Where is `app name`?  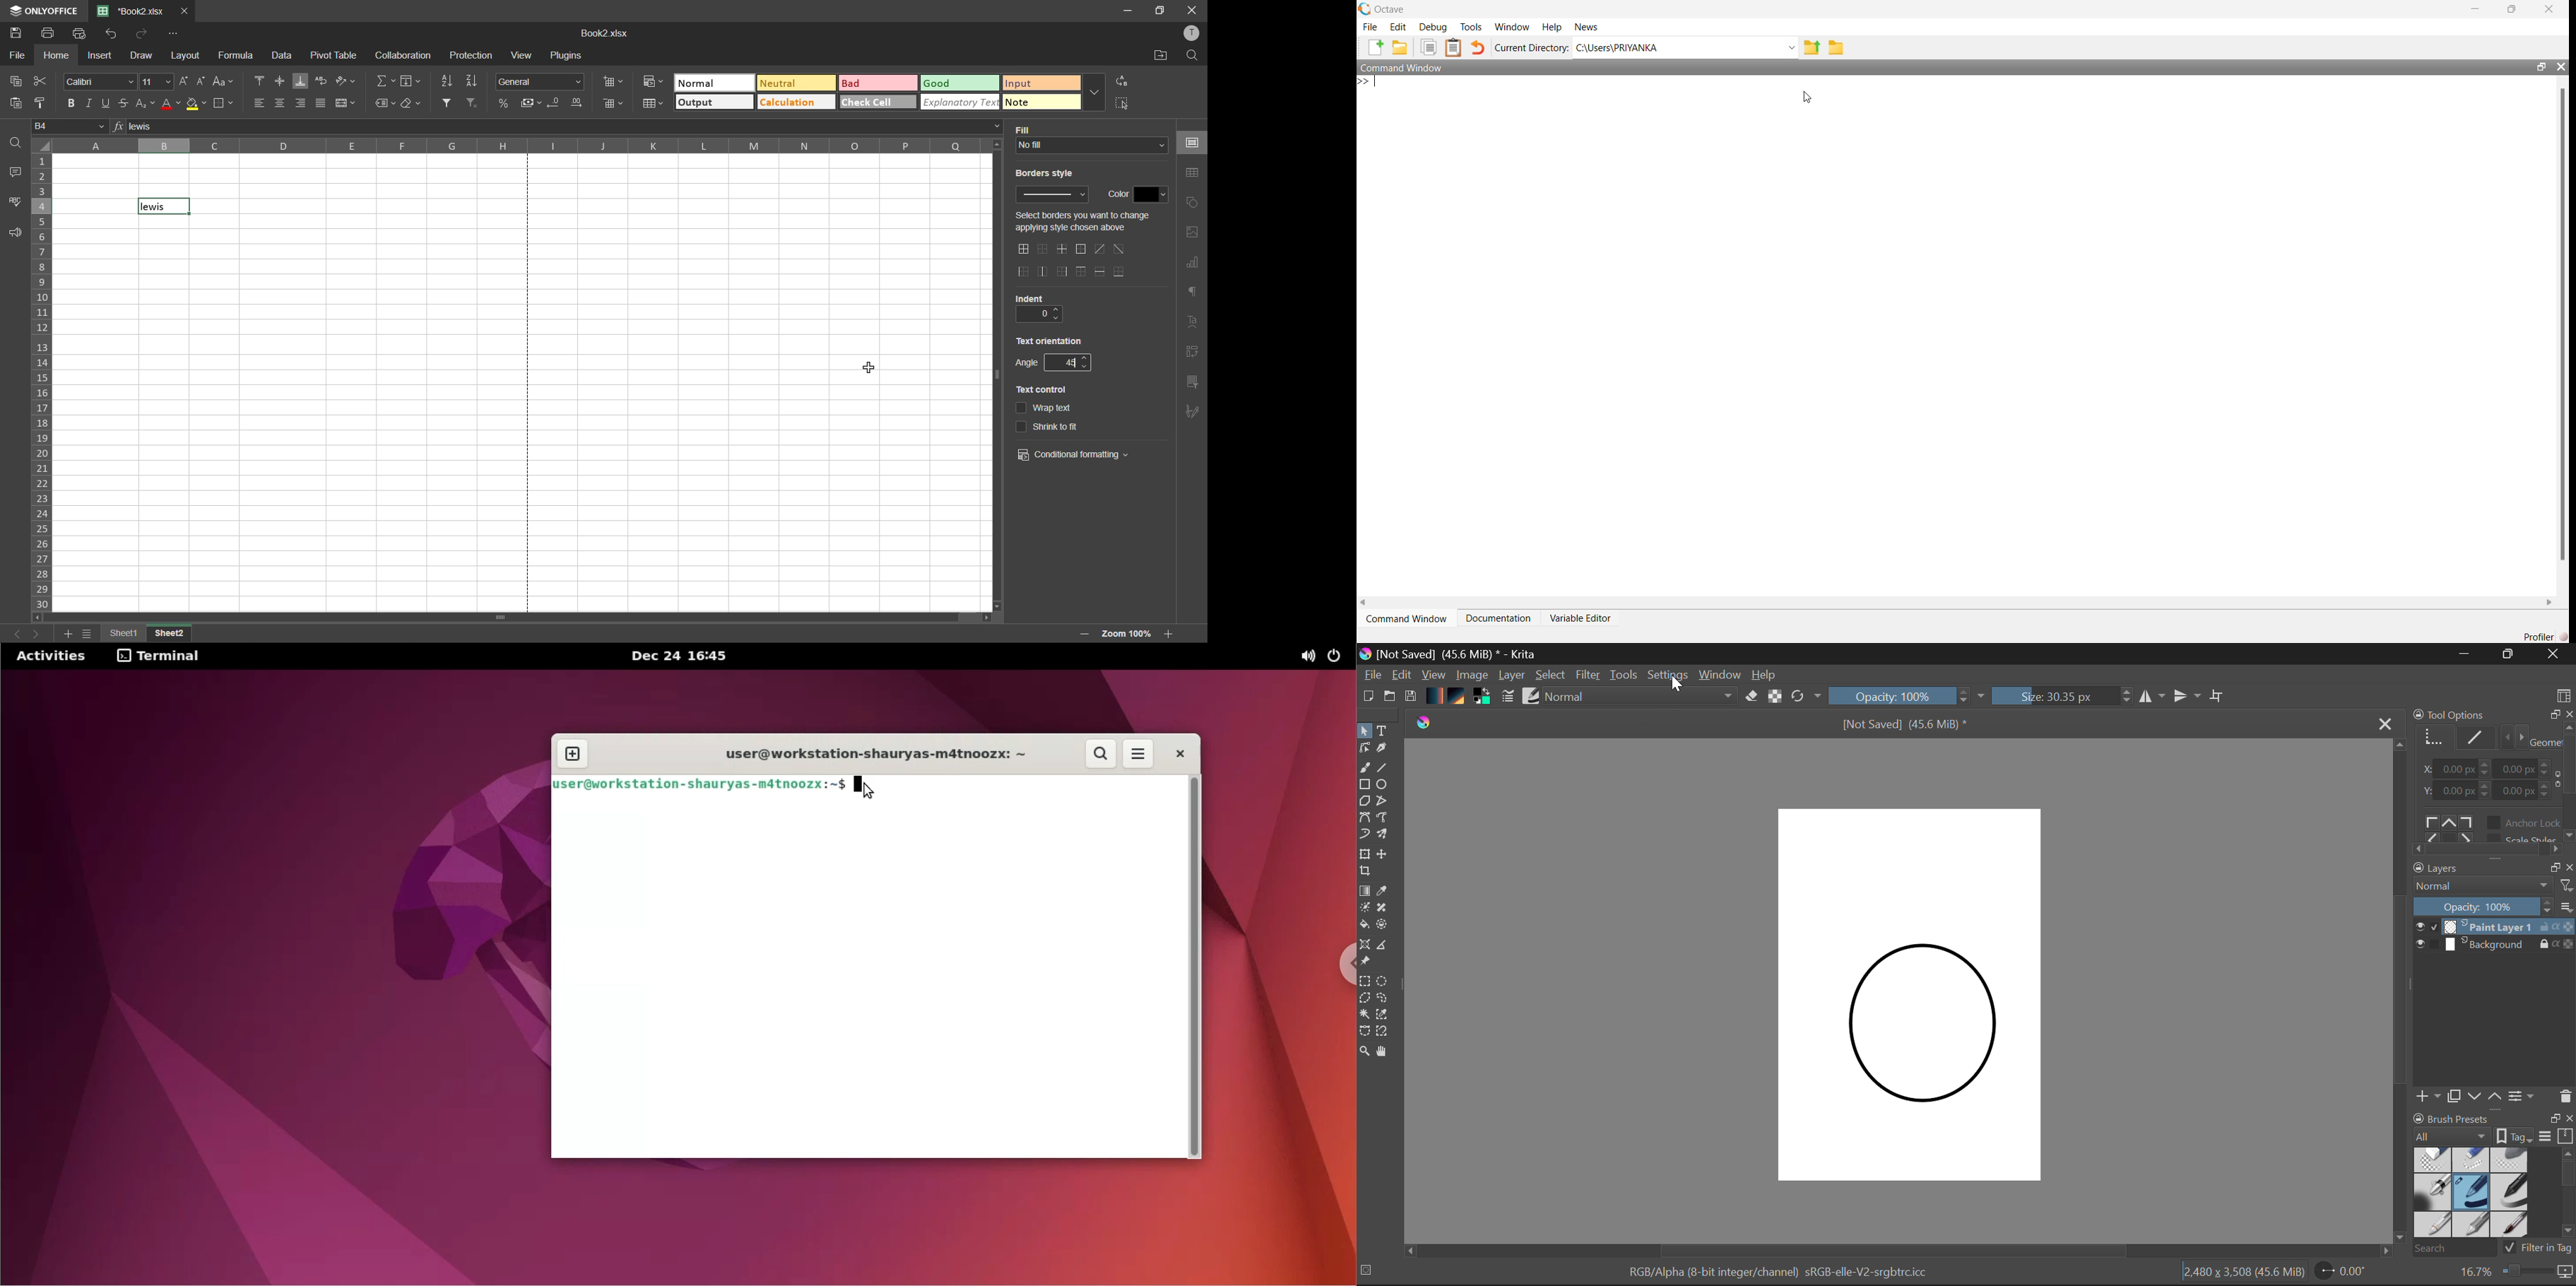
app name is located at coordinates (44, 11).